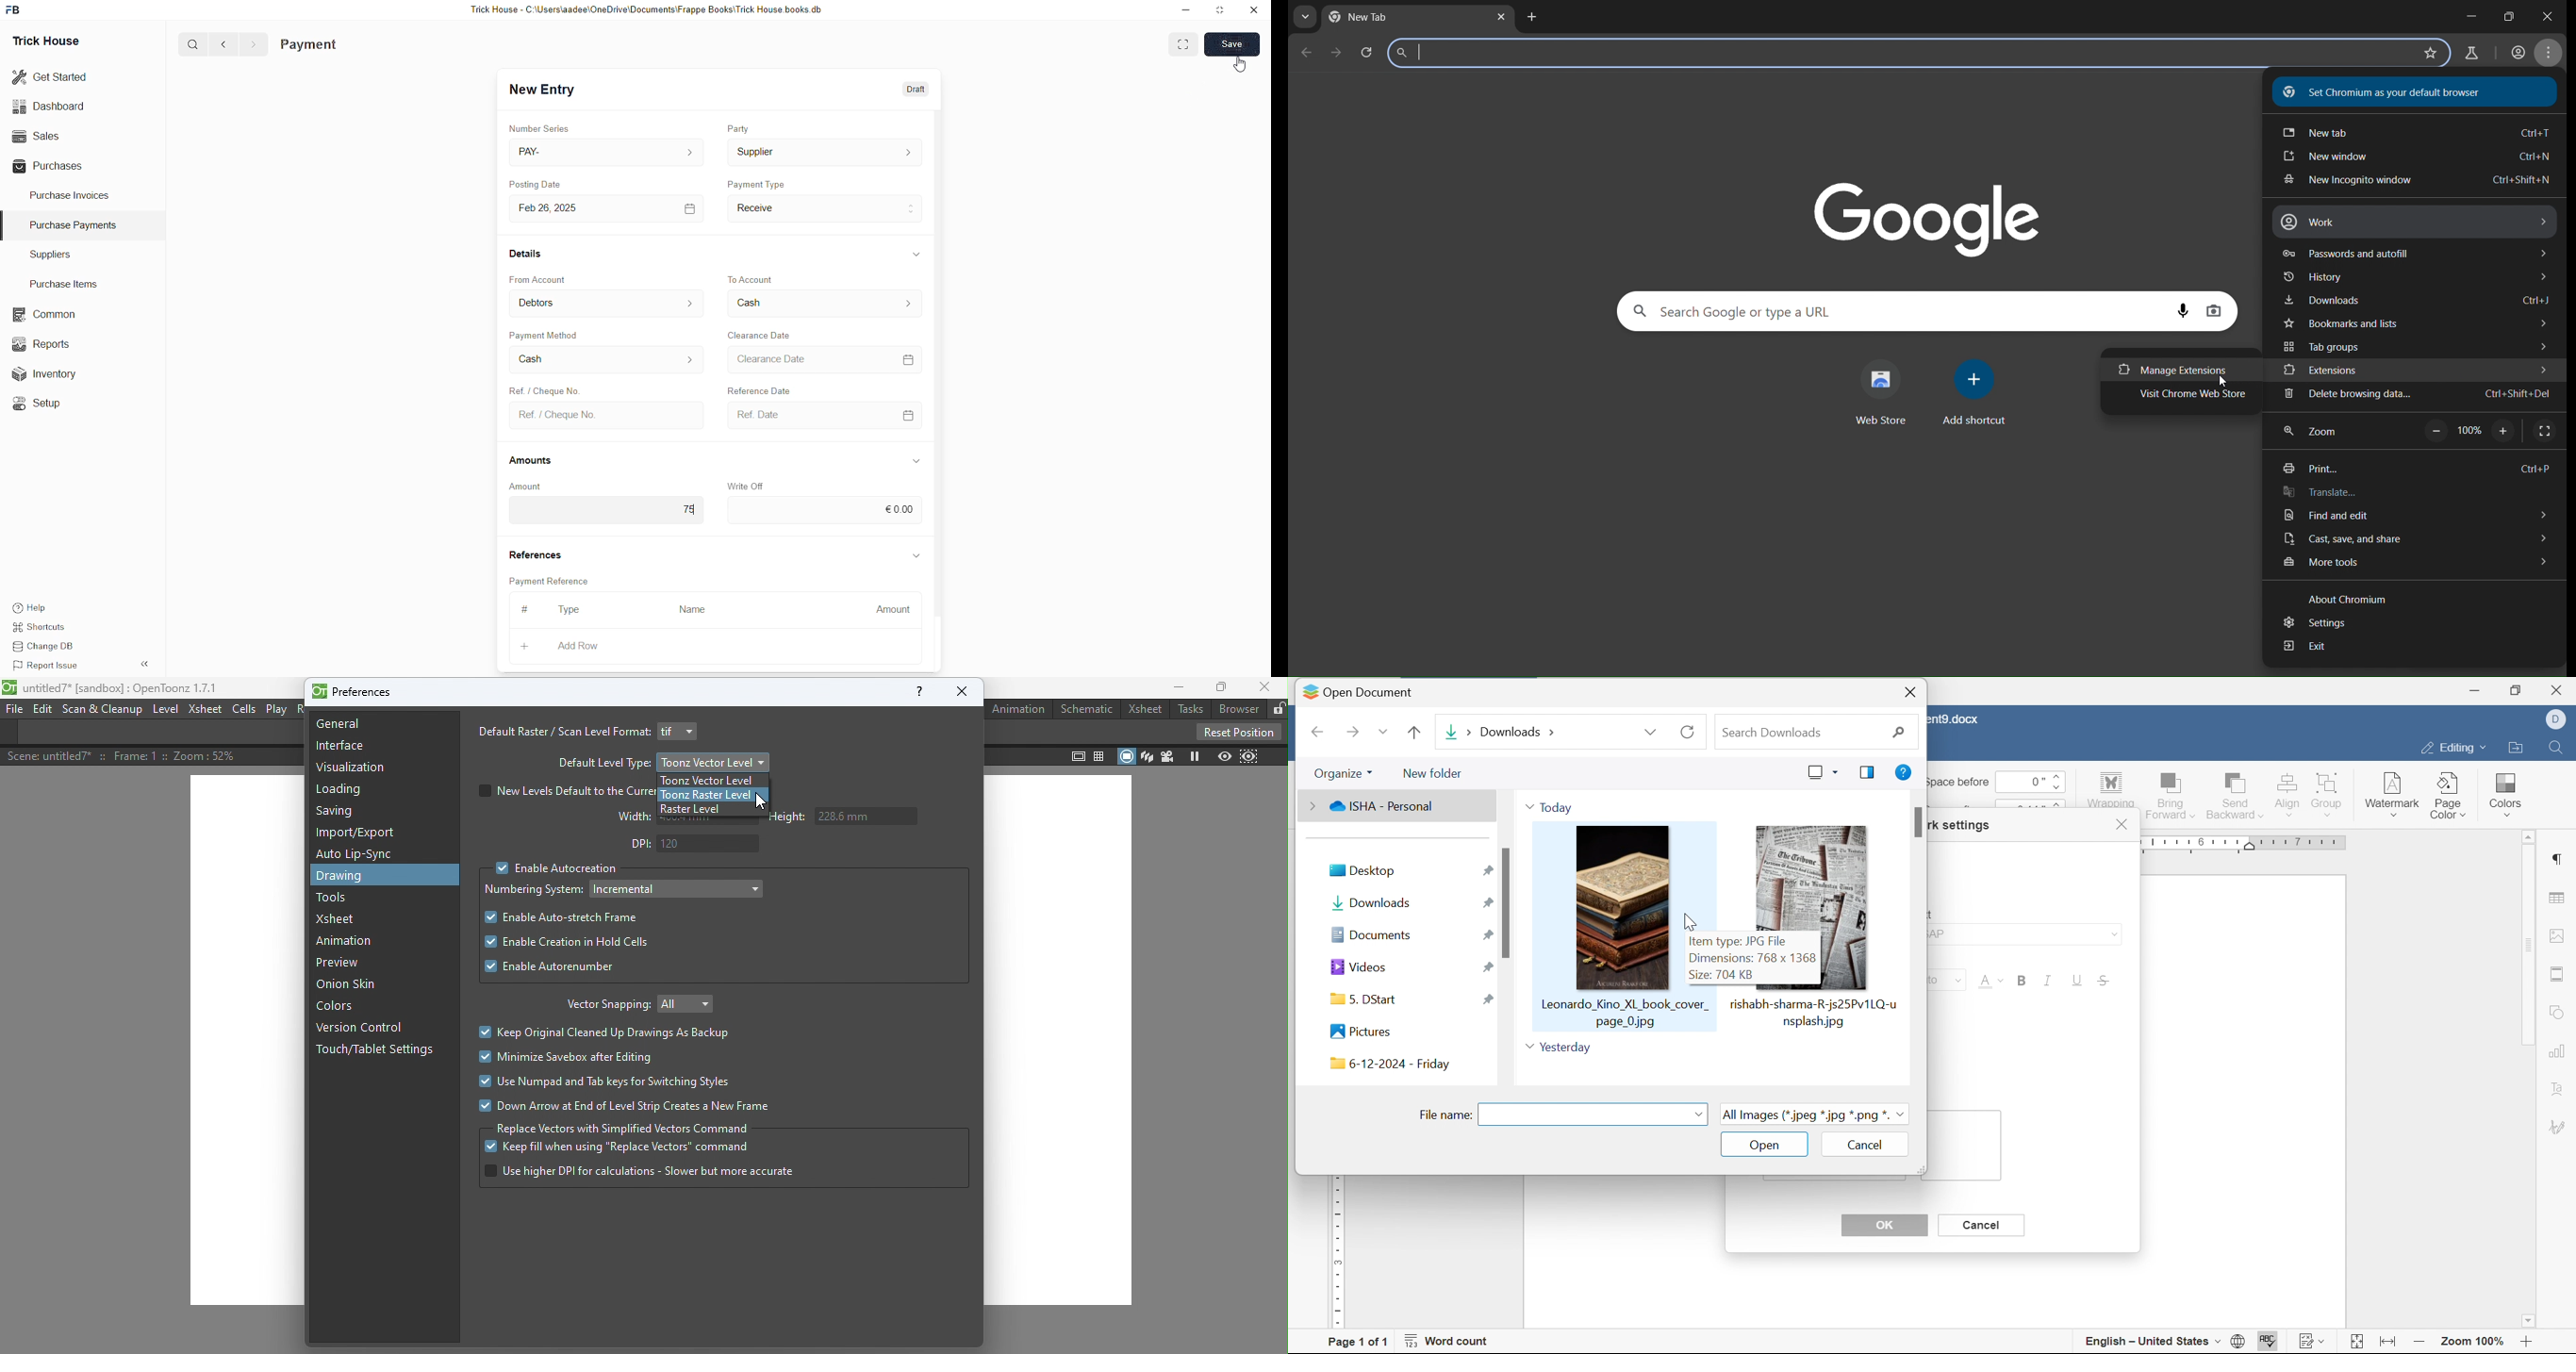  What do you see at coordinates (2420, 1342) in the screenshot?
I see `zoom out` at bounding box center [2420, 1342].